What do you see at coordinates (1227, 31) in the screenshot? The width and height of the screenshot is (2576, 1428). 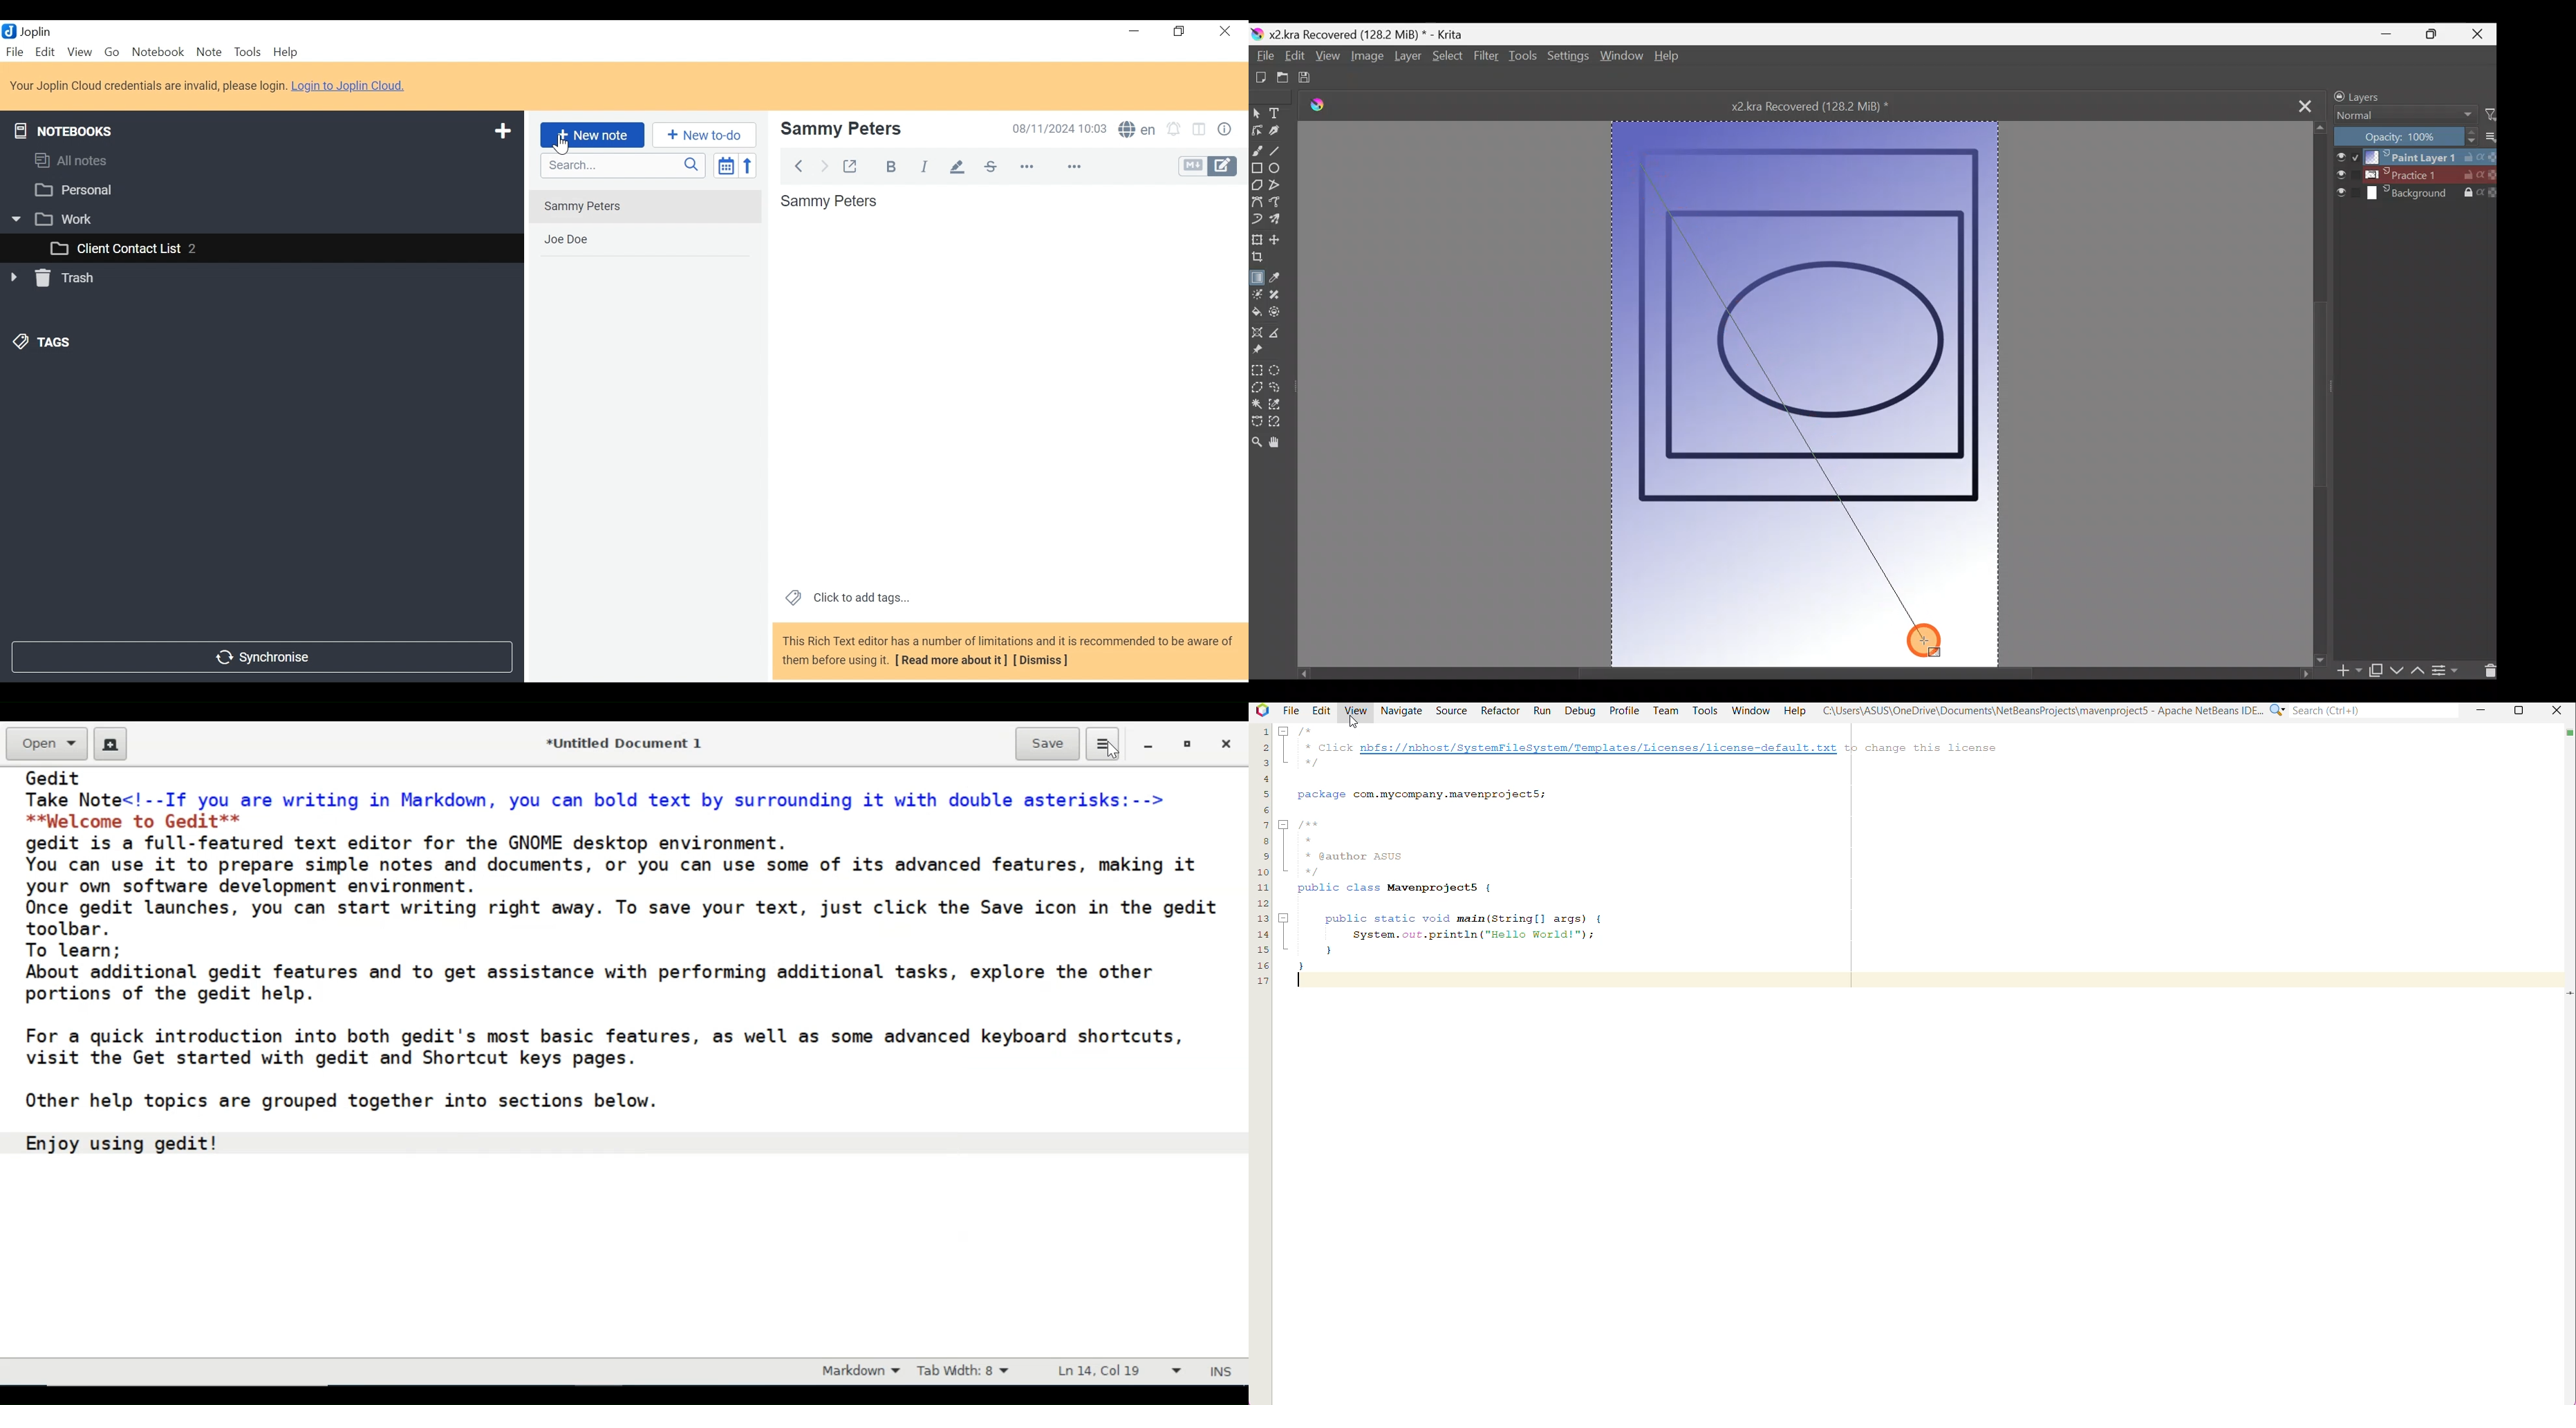 I see `Close` at bounding box center [1227, 31].